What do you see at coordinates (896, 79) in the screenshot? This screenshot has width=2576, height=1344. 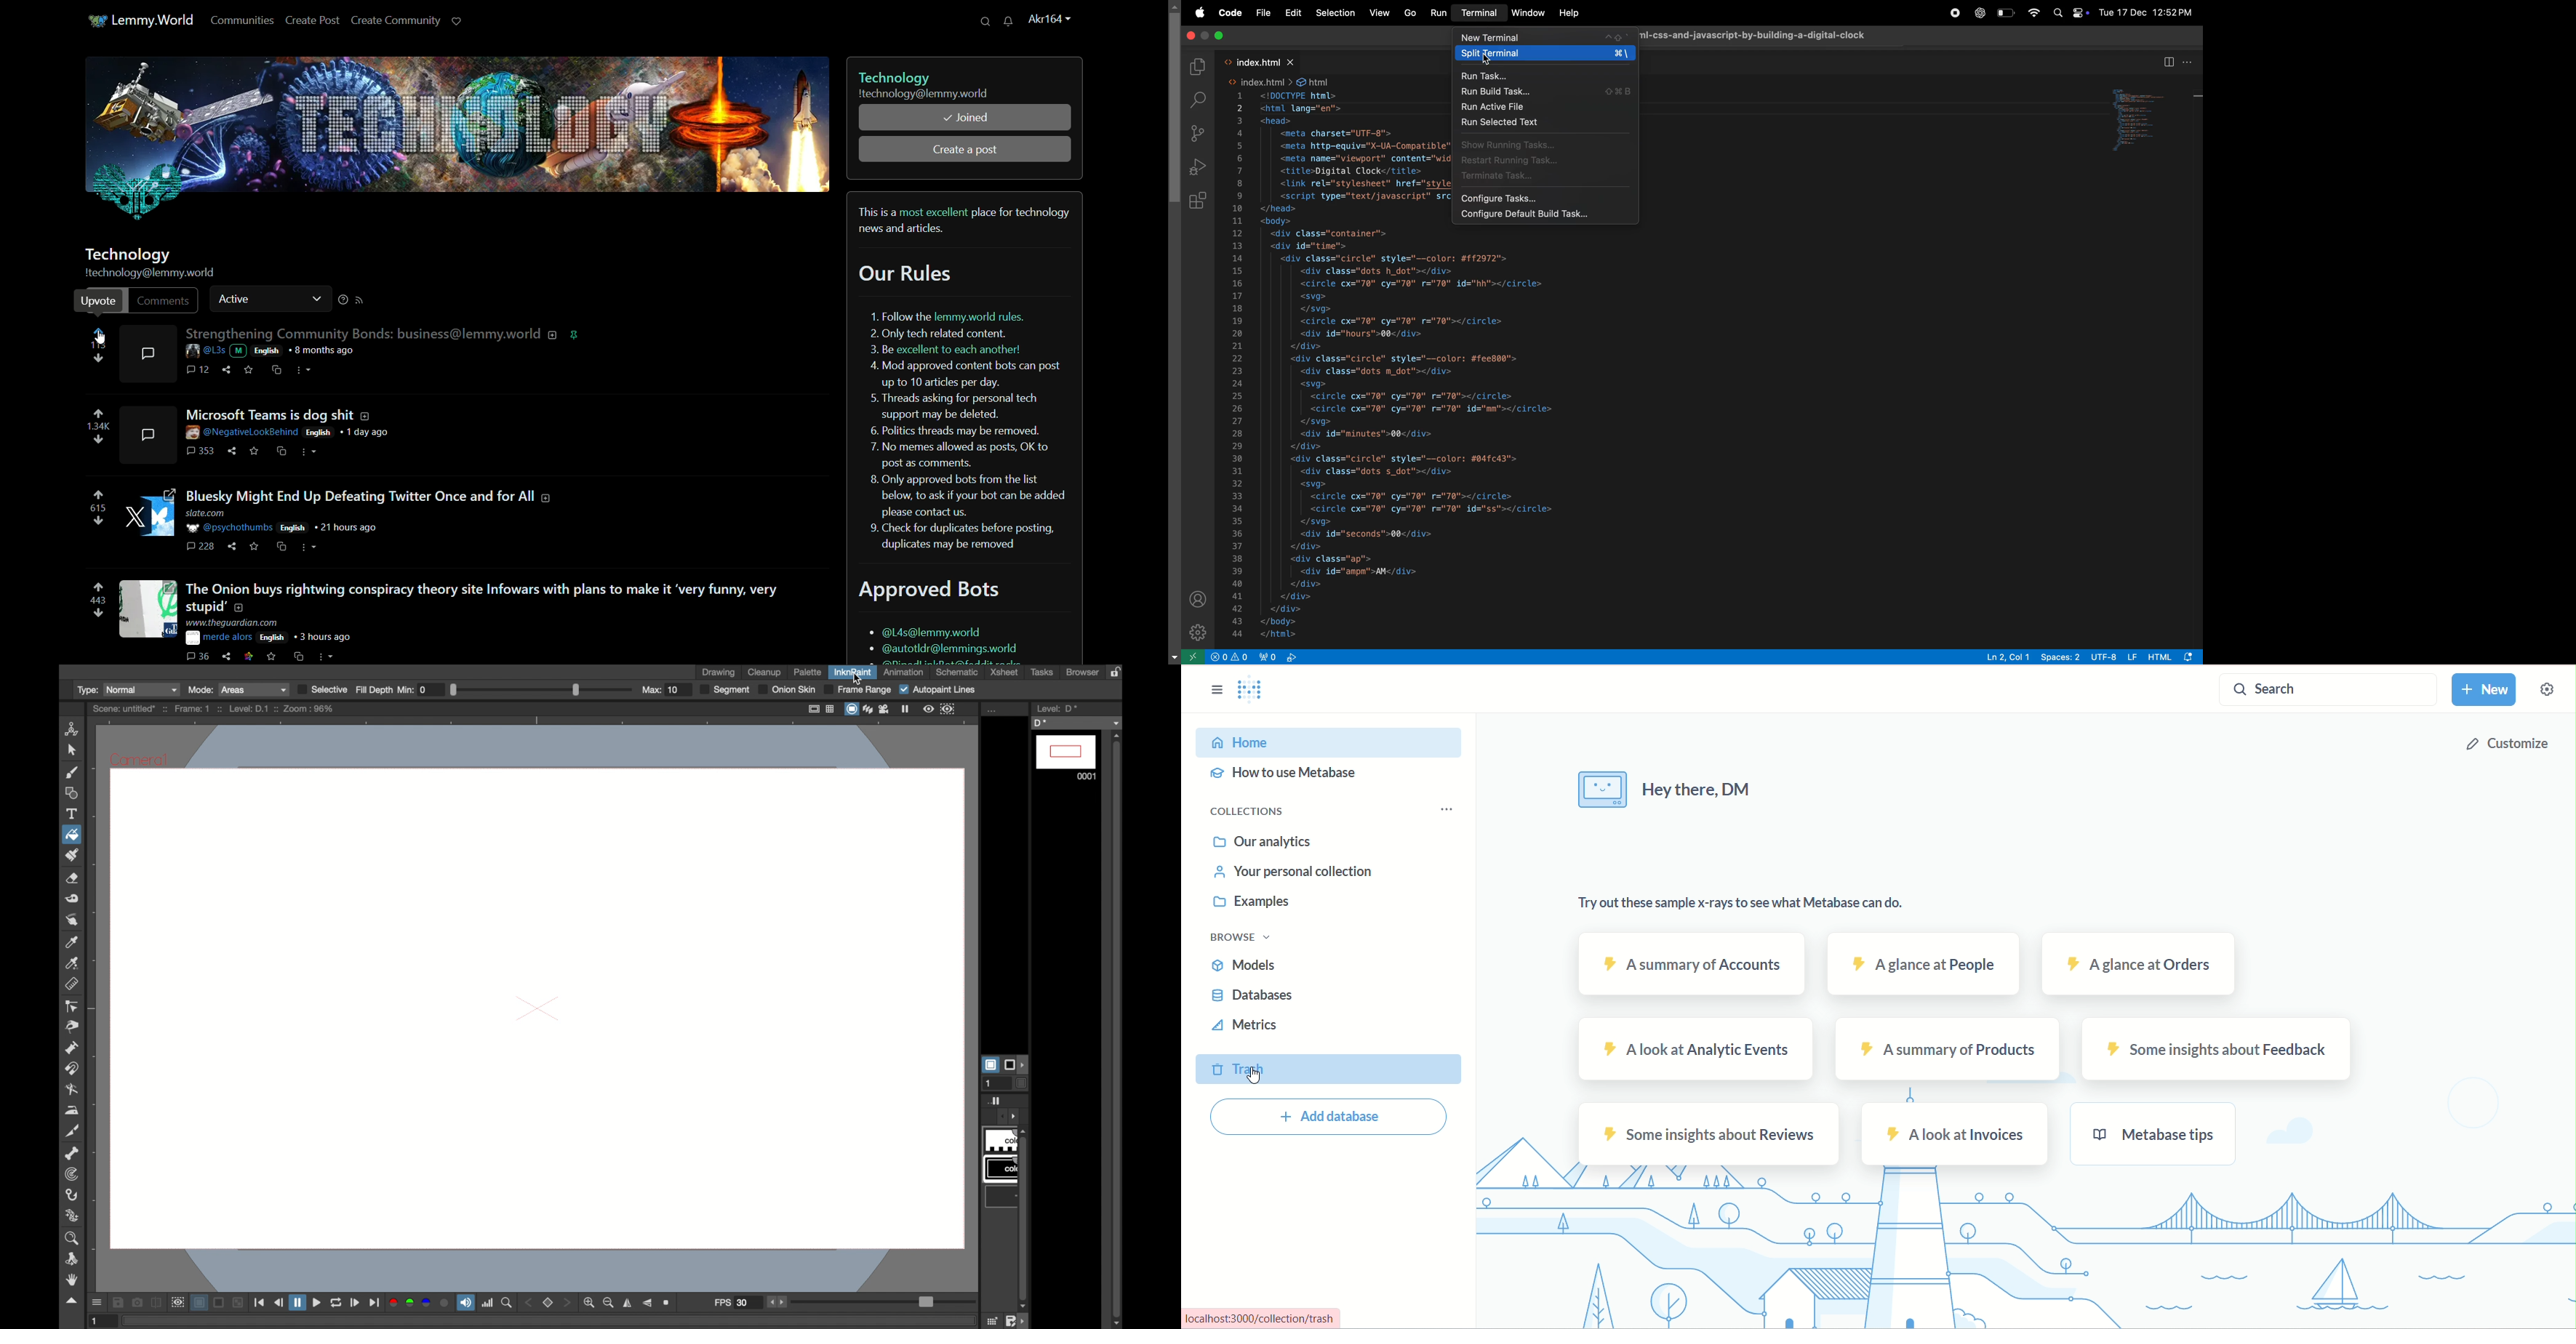 I see `technology` at bounding box center [896, 79].